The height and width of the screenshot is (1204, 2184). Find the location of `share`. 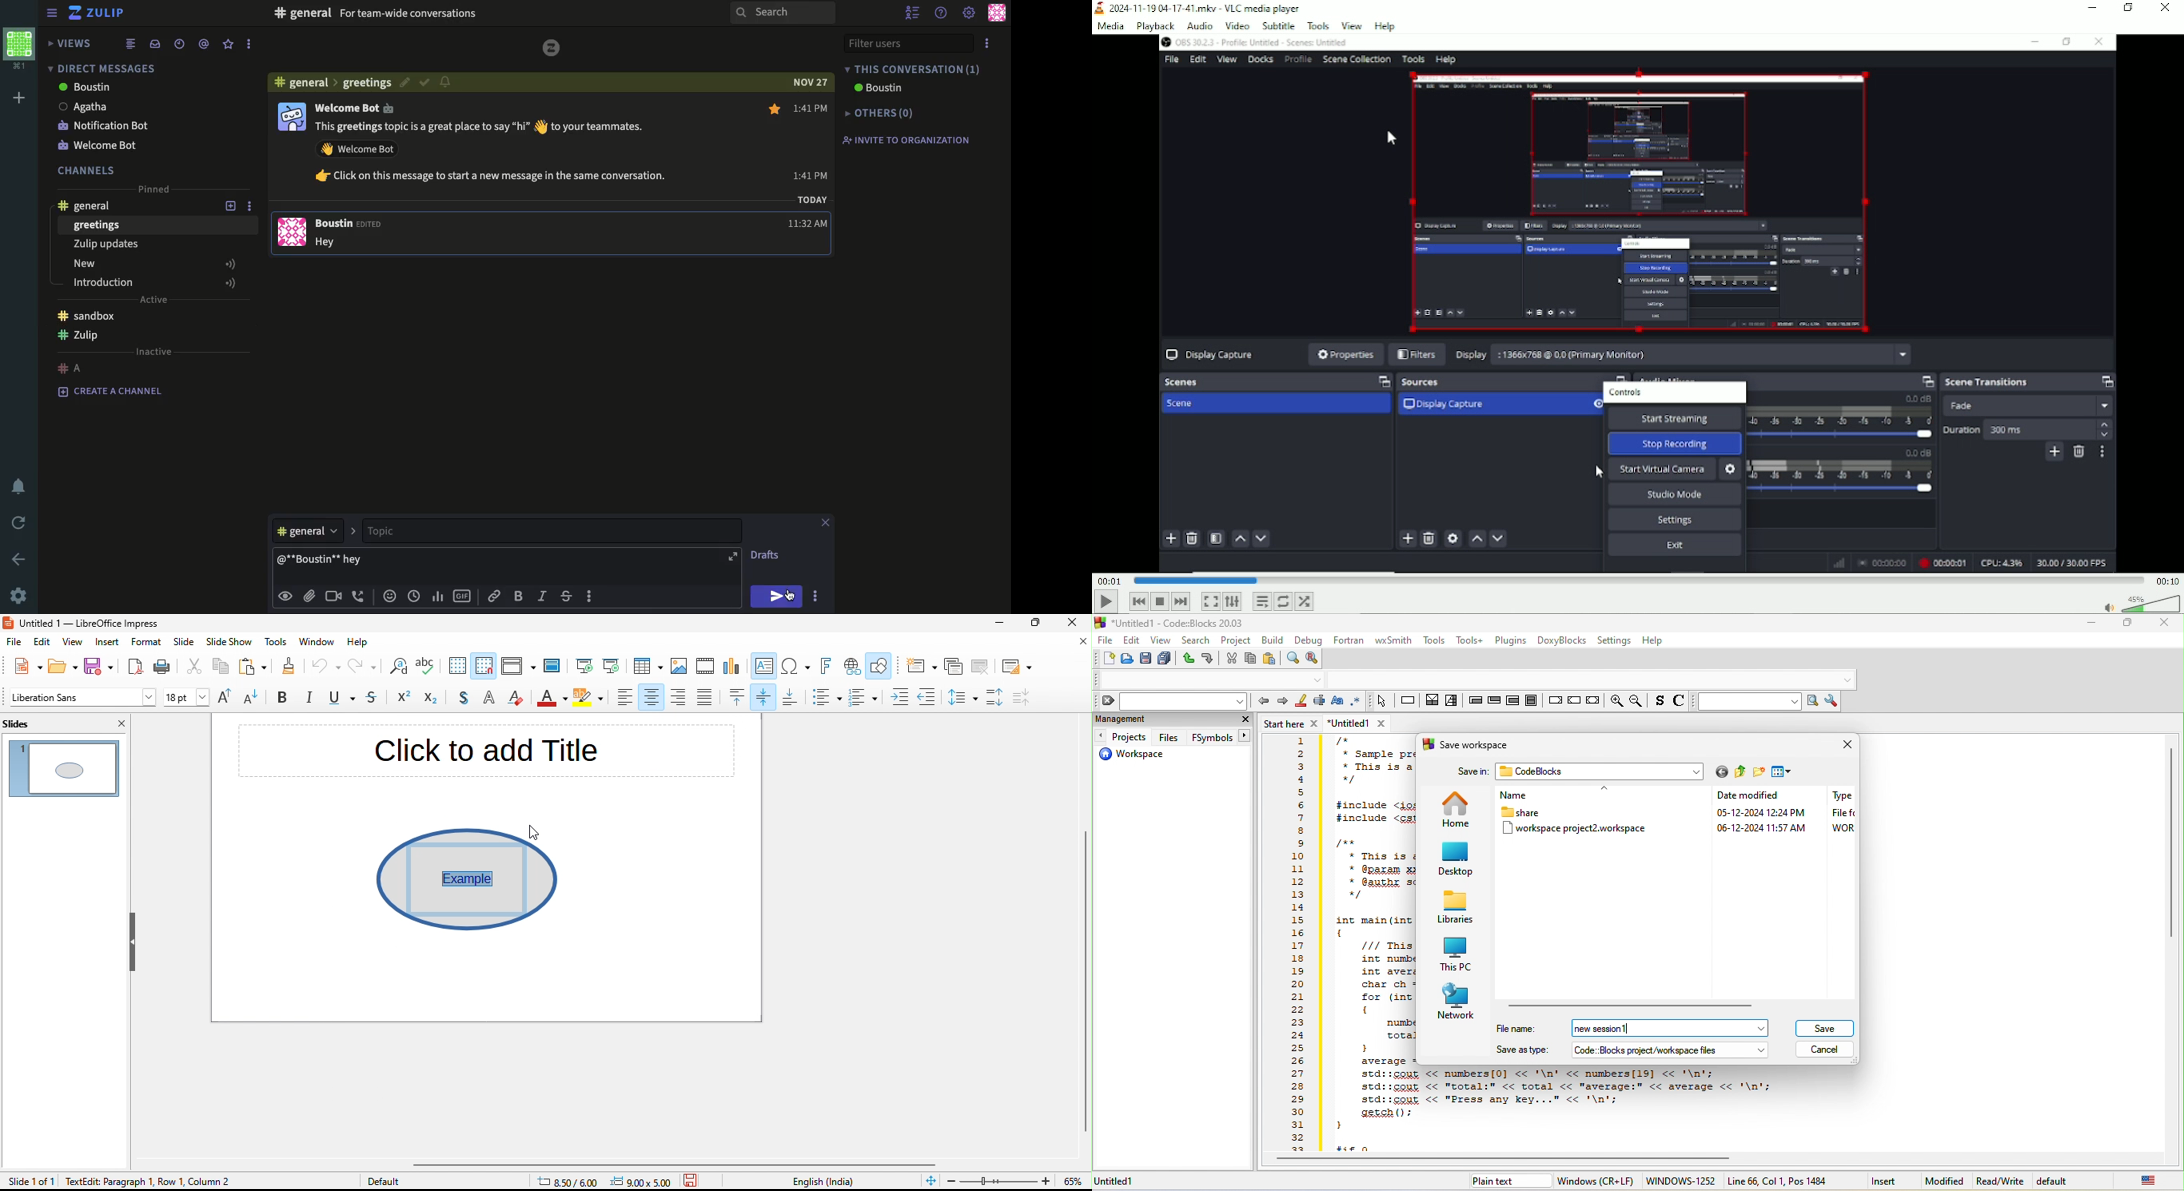

share is located at coordinates (1524, 811).